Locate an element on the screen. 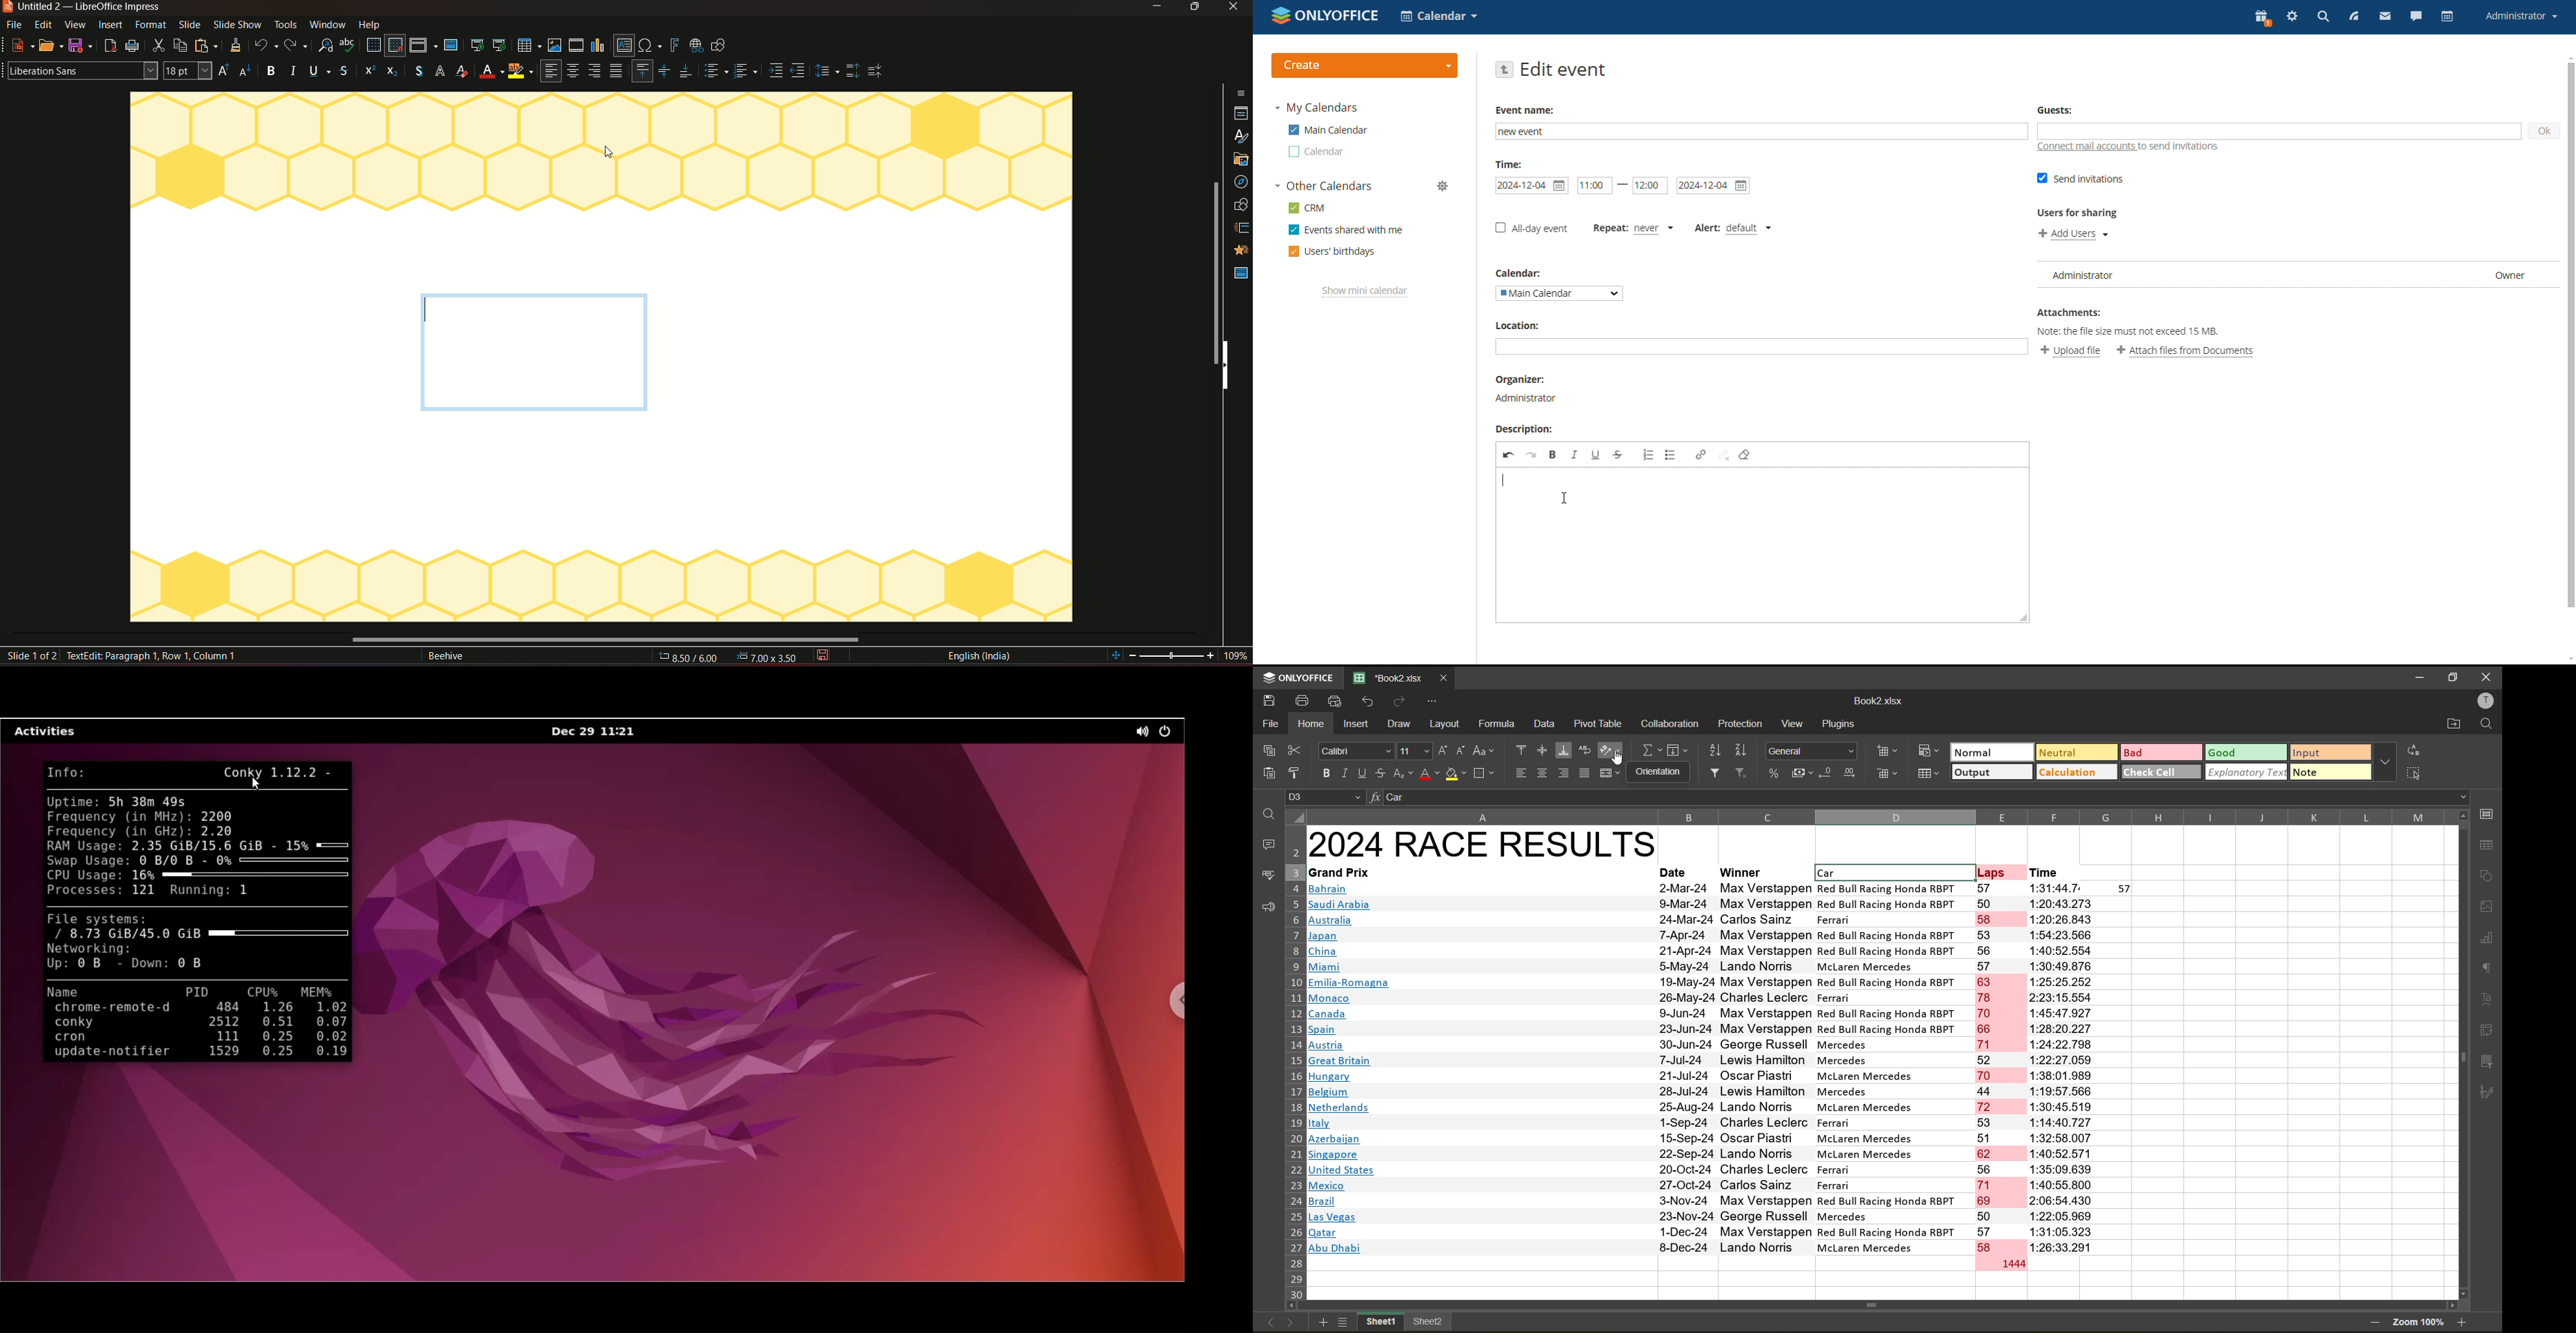  edit zoom is located at coordinates (1173, 656).